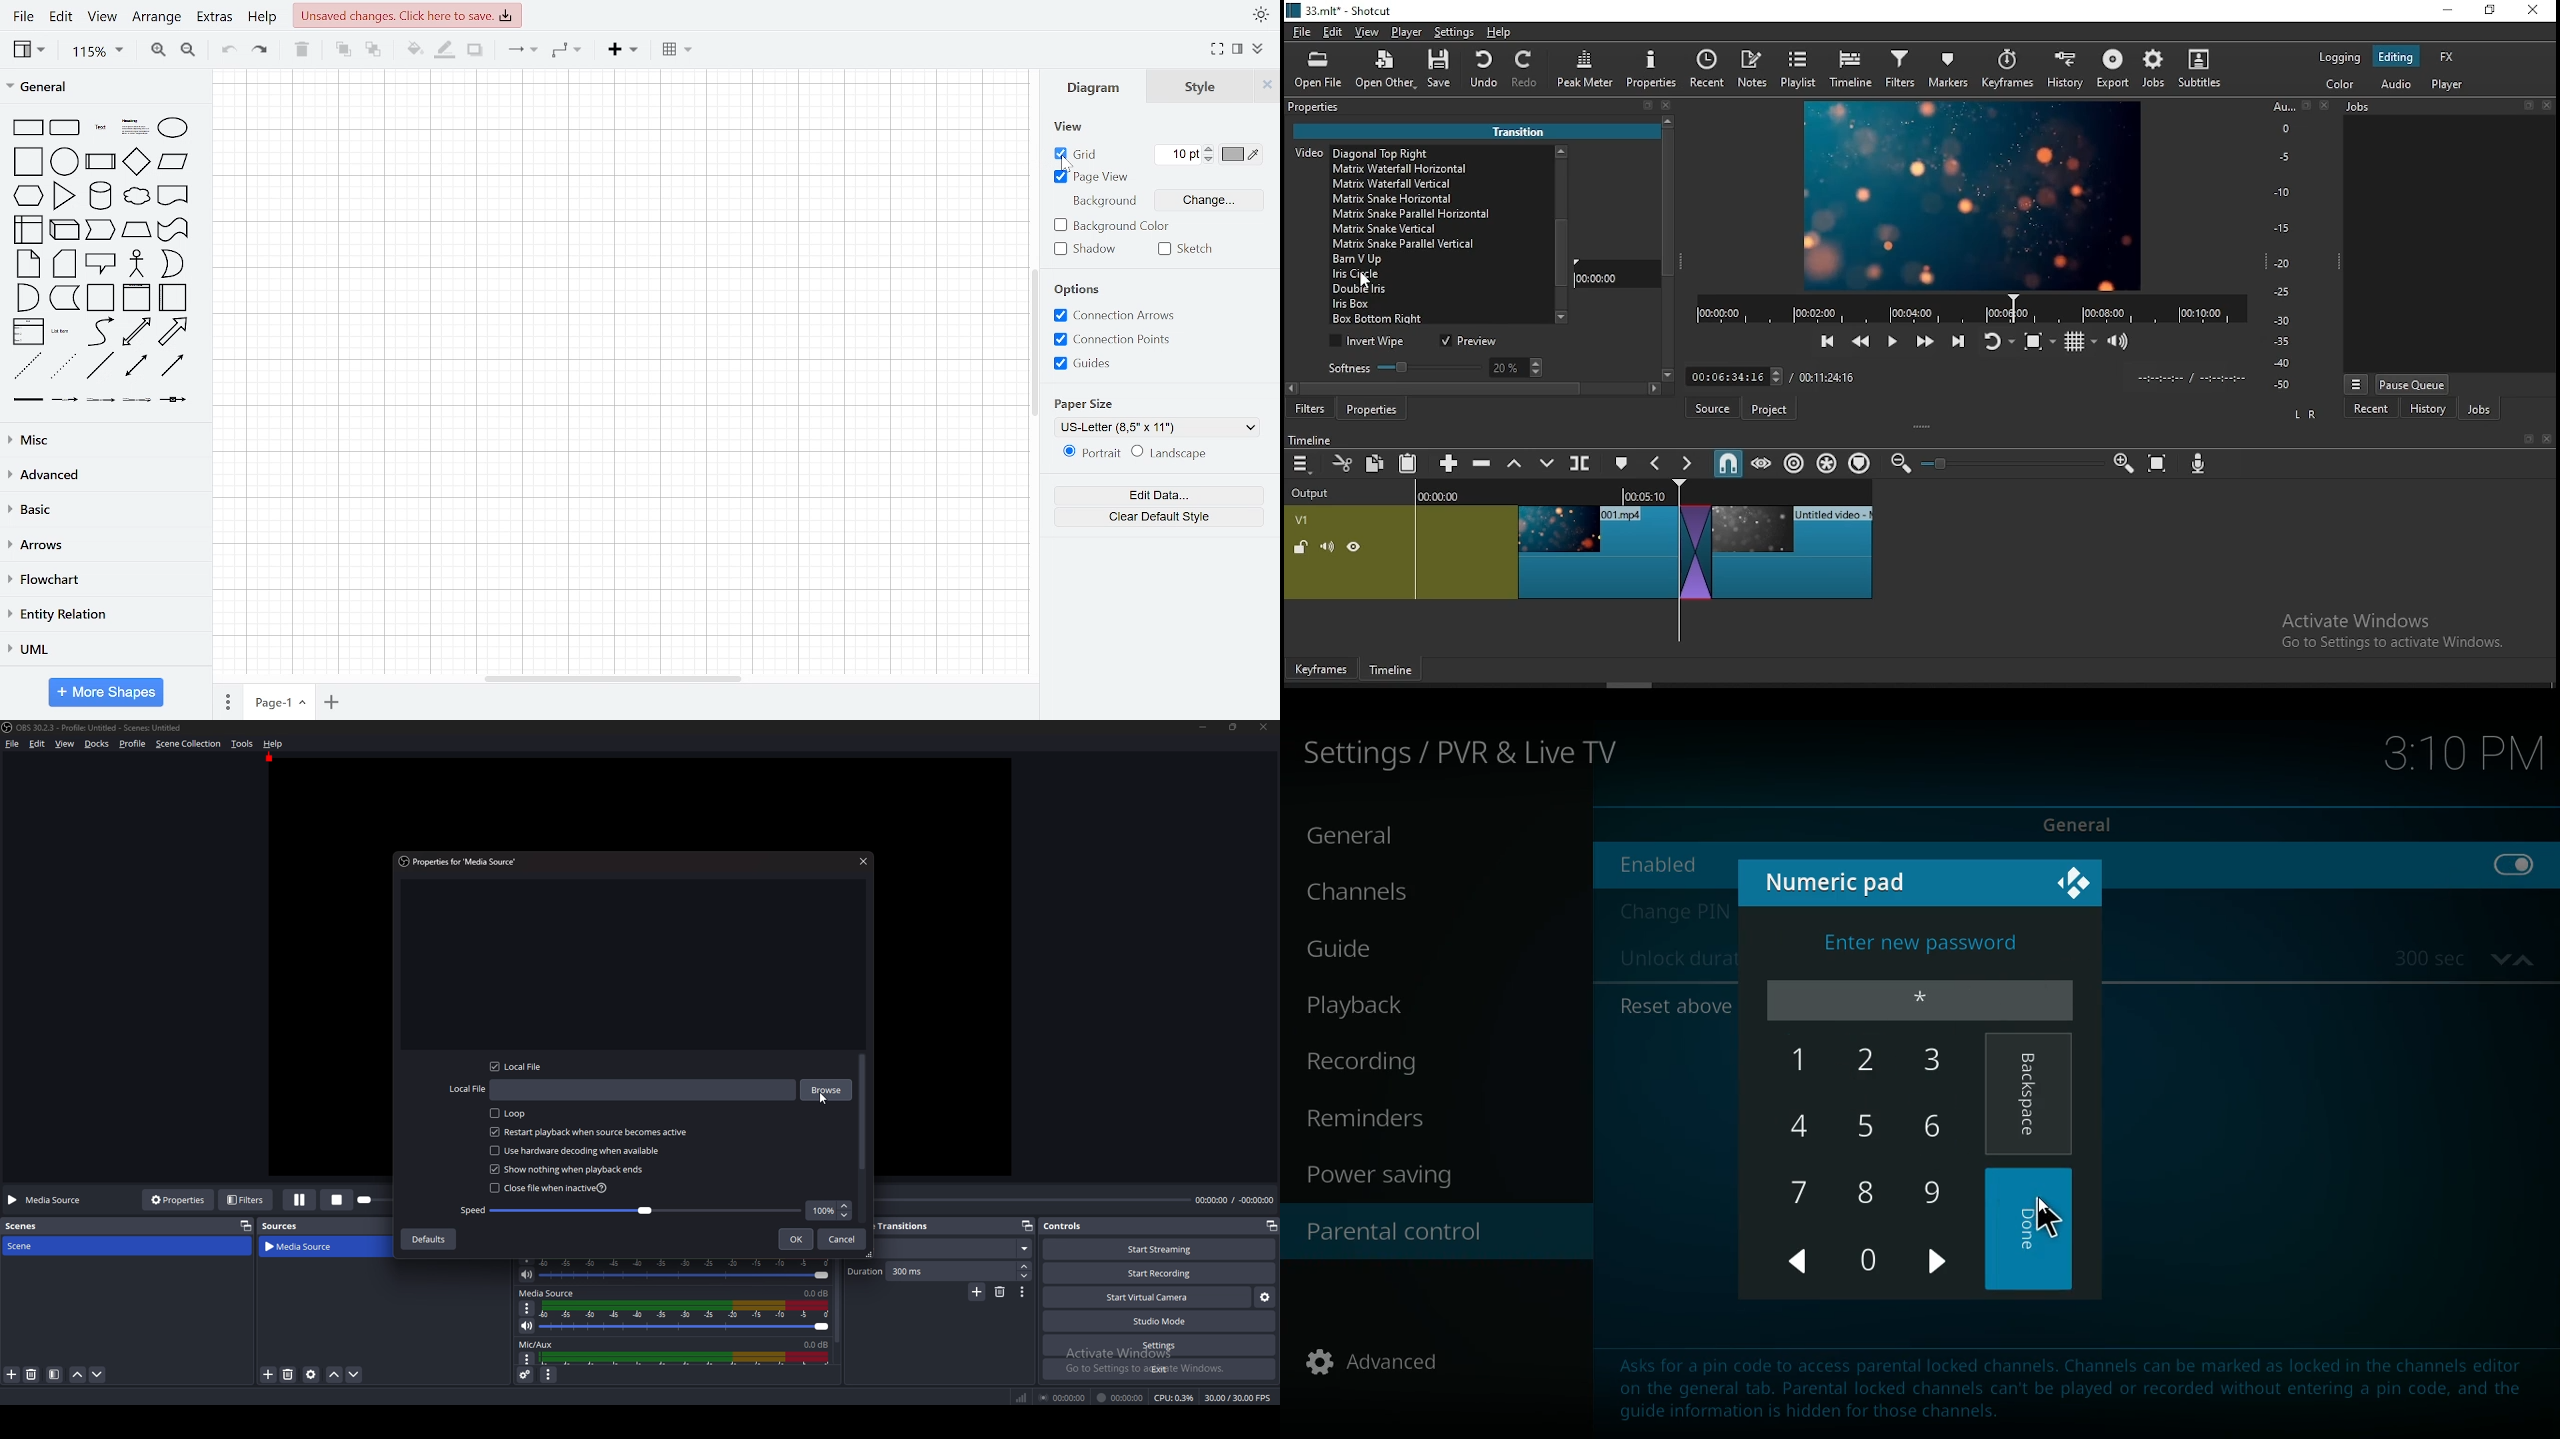 The height and width of the screenshot is (1456, 2576). I want to click on connector with label, so click(65, 399).